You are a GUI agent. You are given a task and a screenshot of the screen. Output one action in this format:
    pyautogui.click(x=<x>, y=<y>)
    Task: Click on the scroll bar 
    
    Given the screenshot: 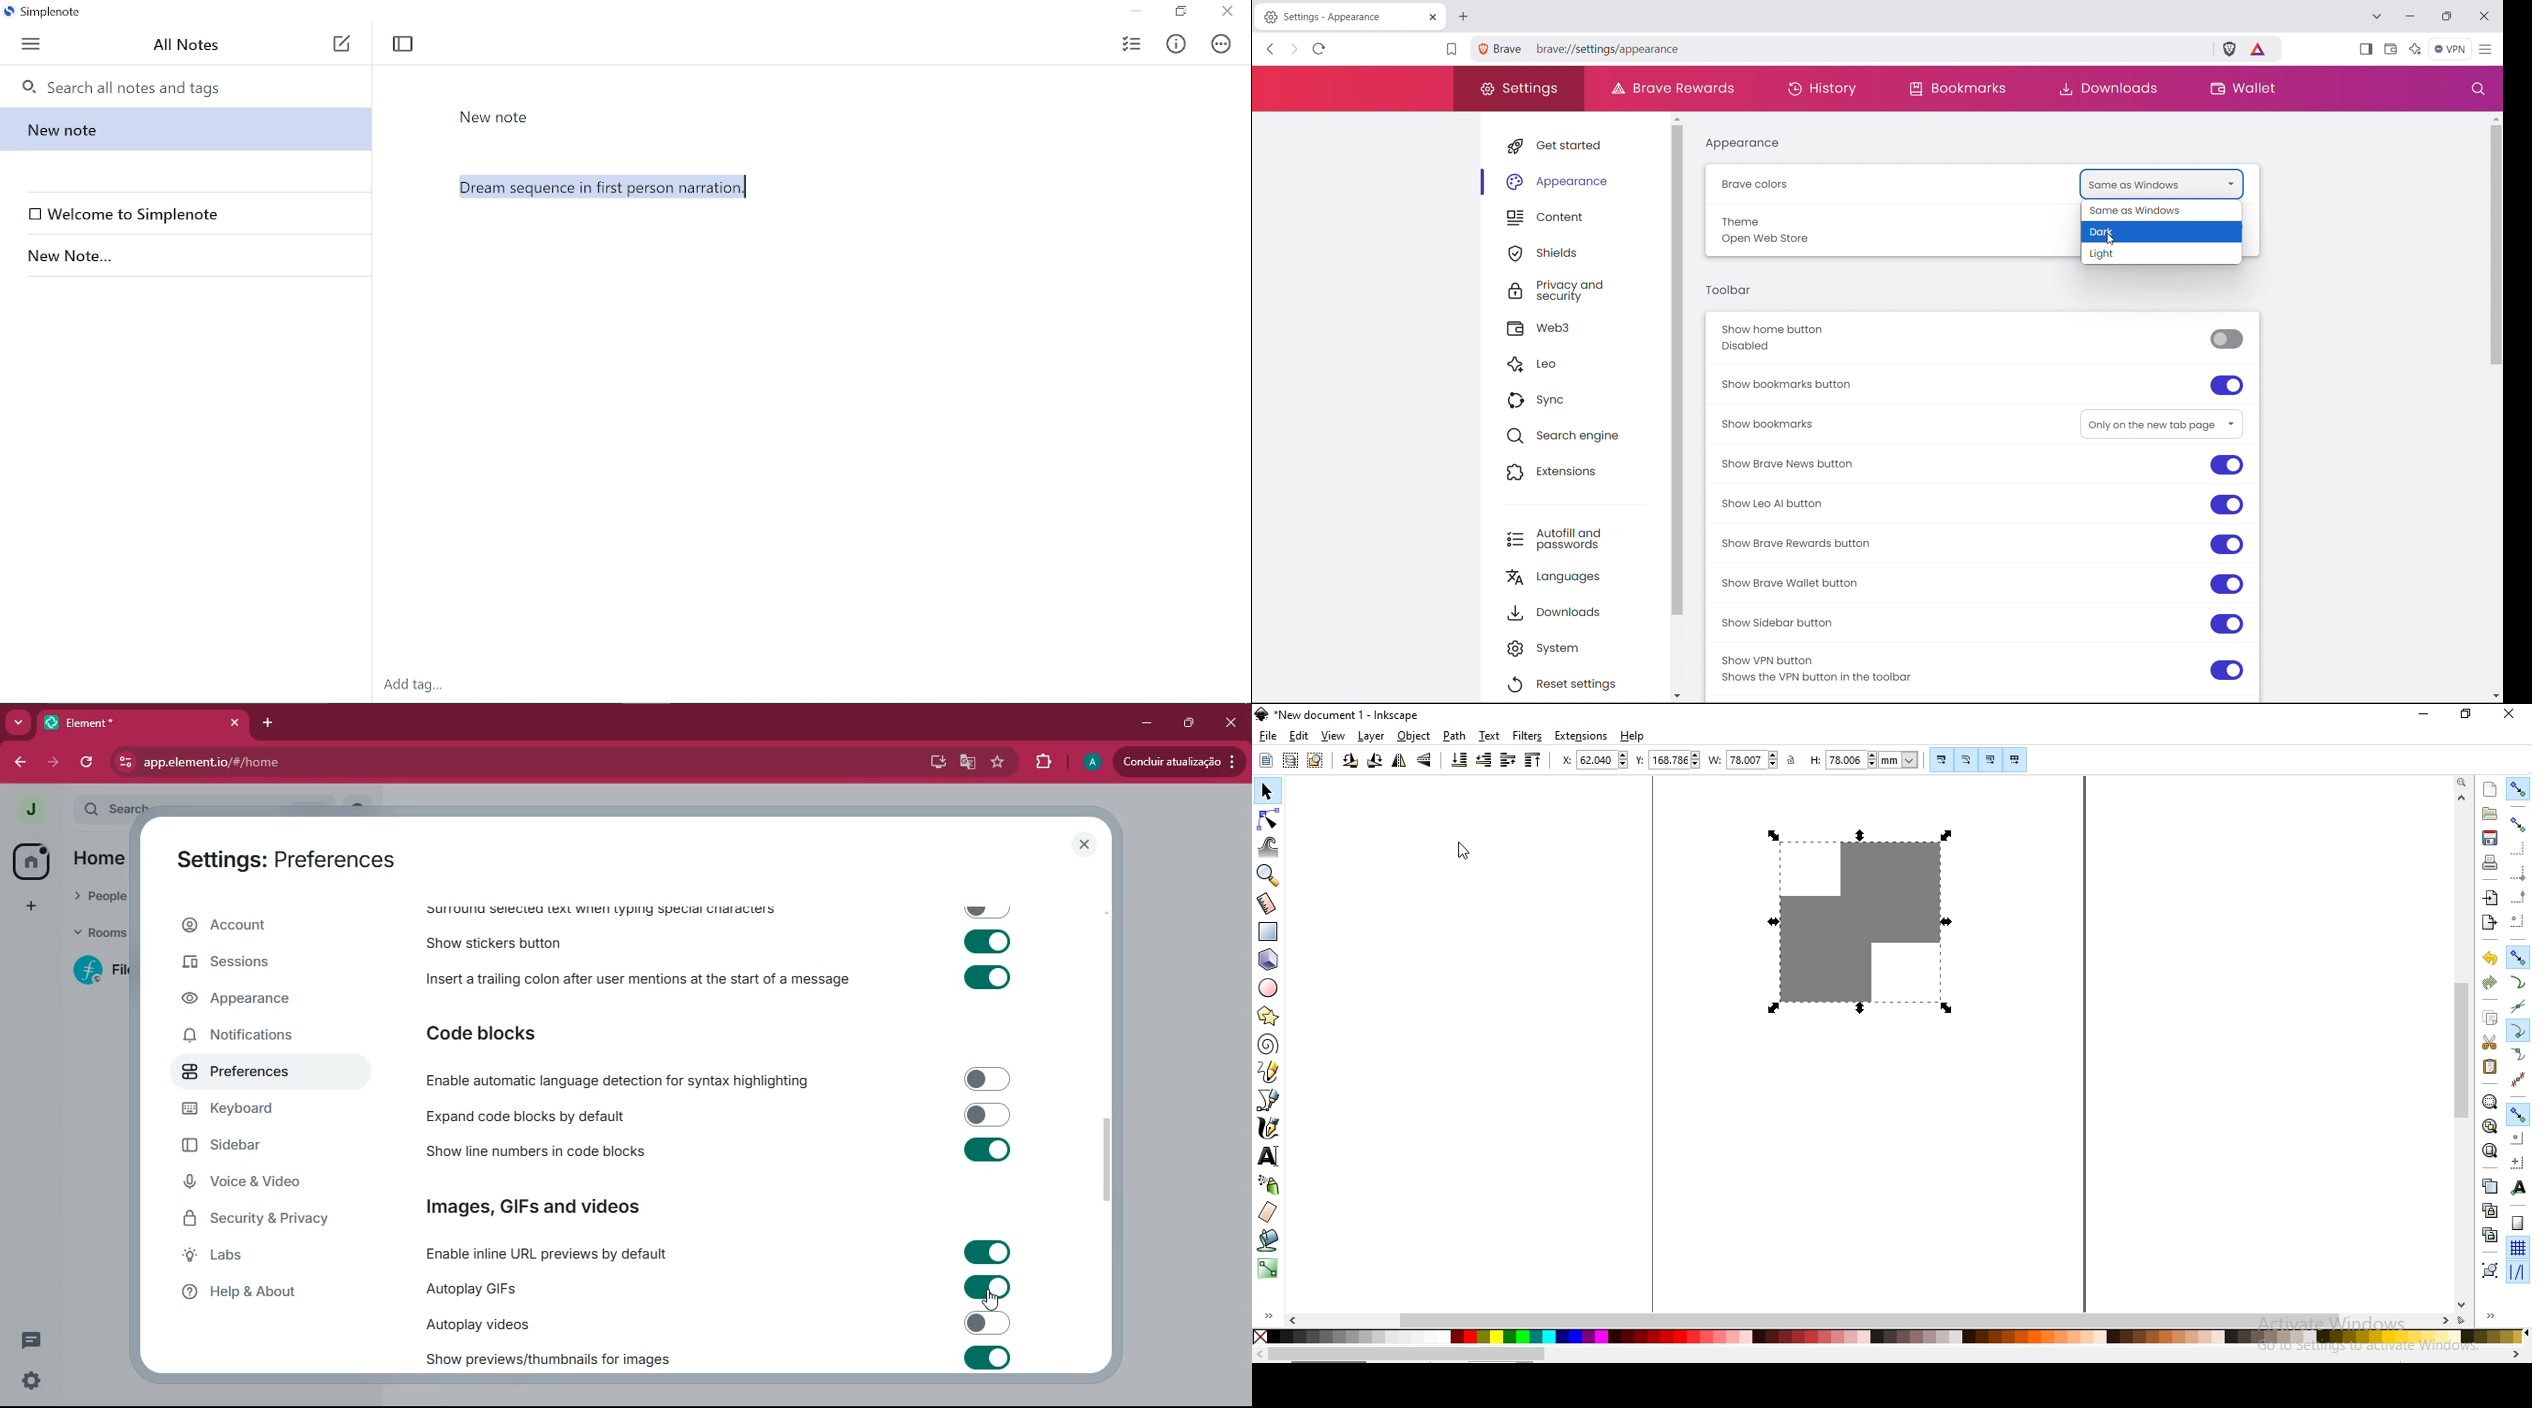 What is the action you would take?
    pyautogui.click(x=1112, y=1155)
    